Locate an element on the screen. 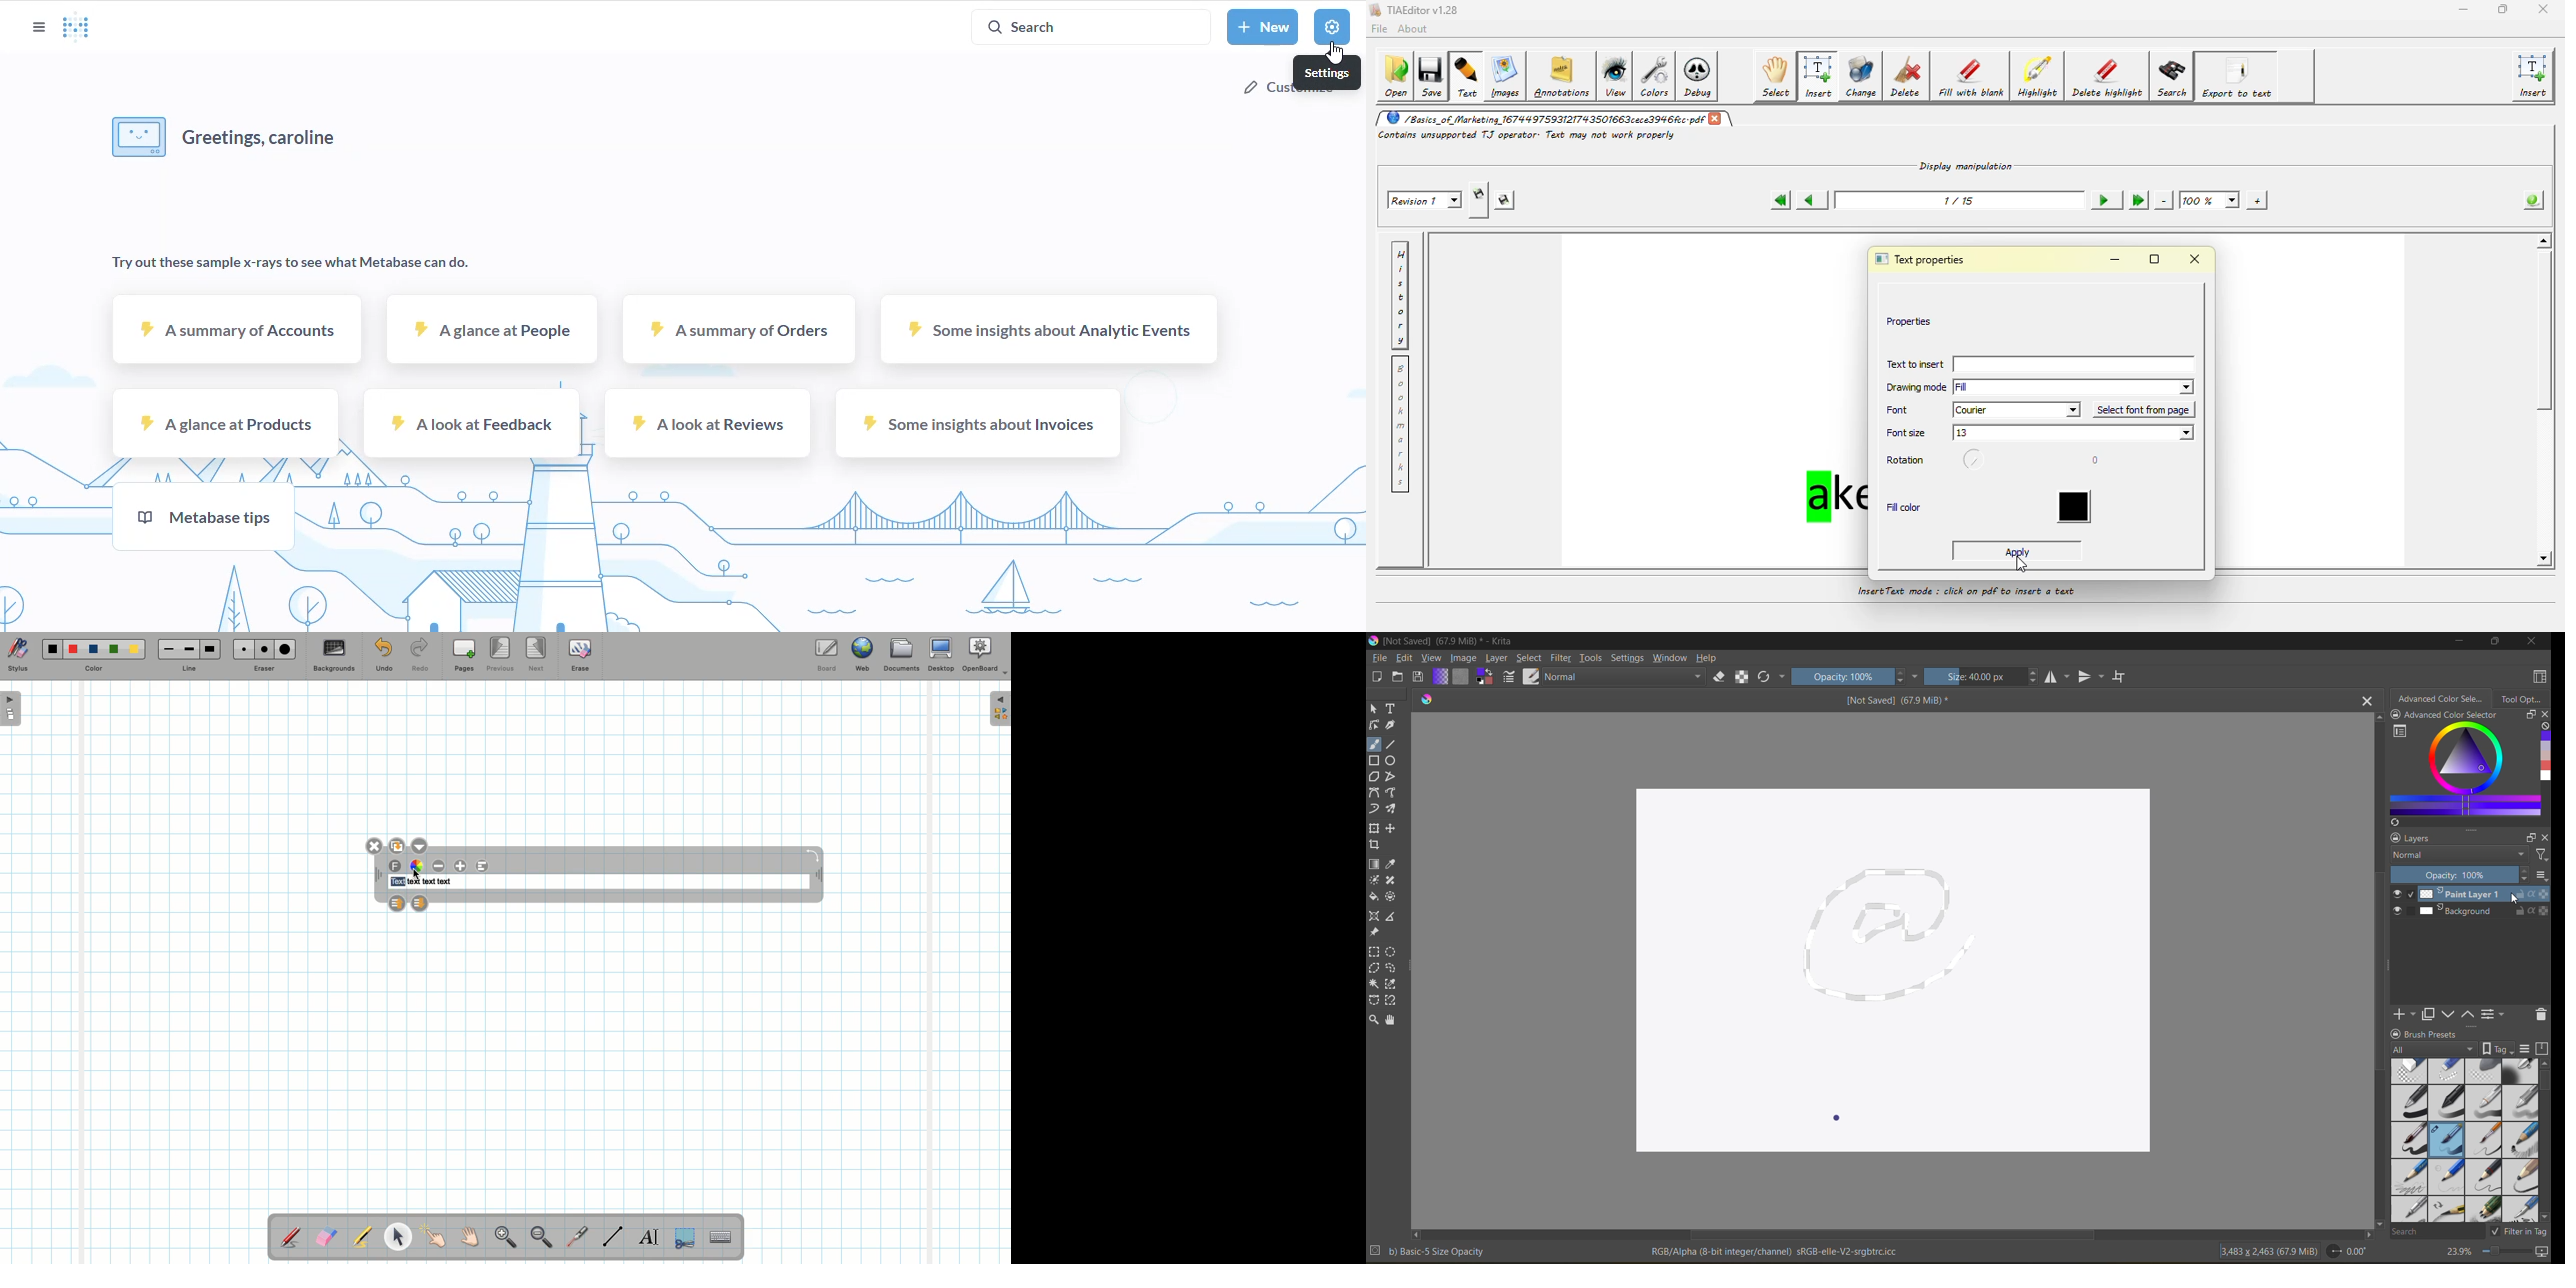 This screenshot has height=1288, width=2576. black brush is located at coordinates (2408, 1140).